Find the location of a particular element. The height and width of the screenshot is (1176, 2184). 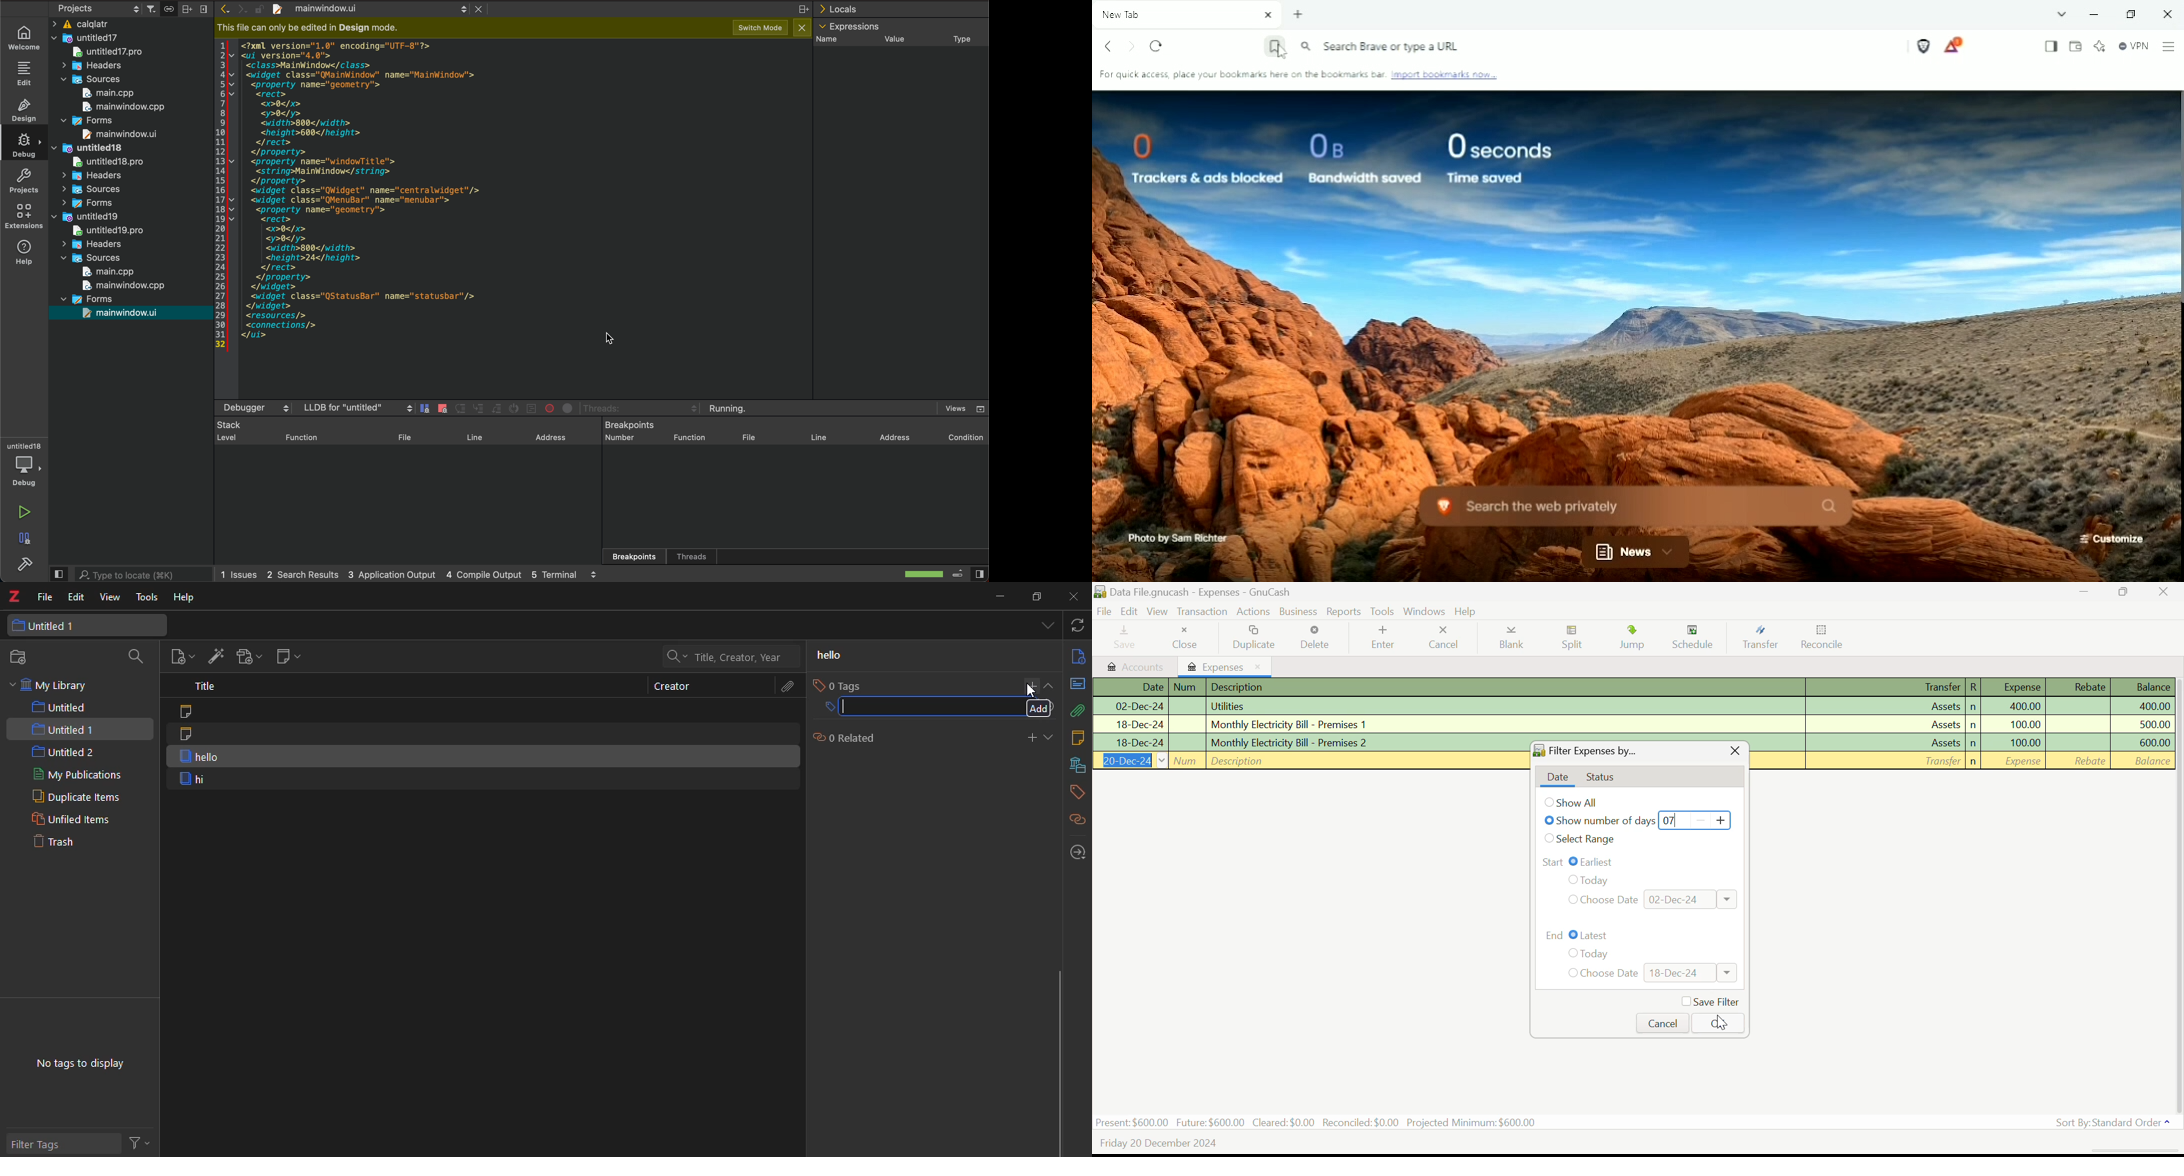

Cancel is located at coordinates (1446, 639).